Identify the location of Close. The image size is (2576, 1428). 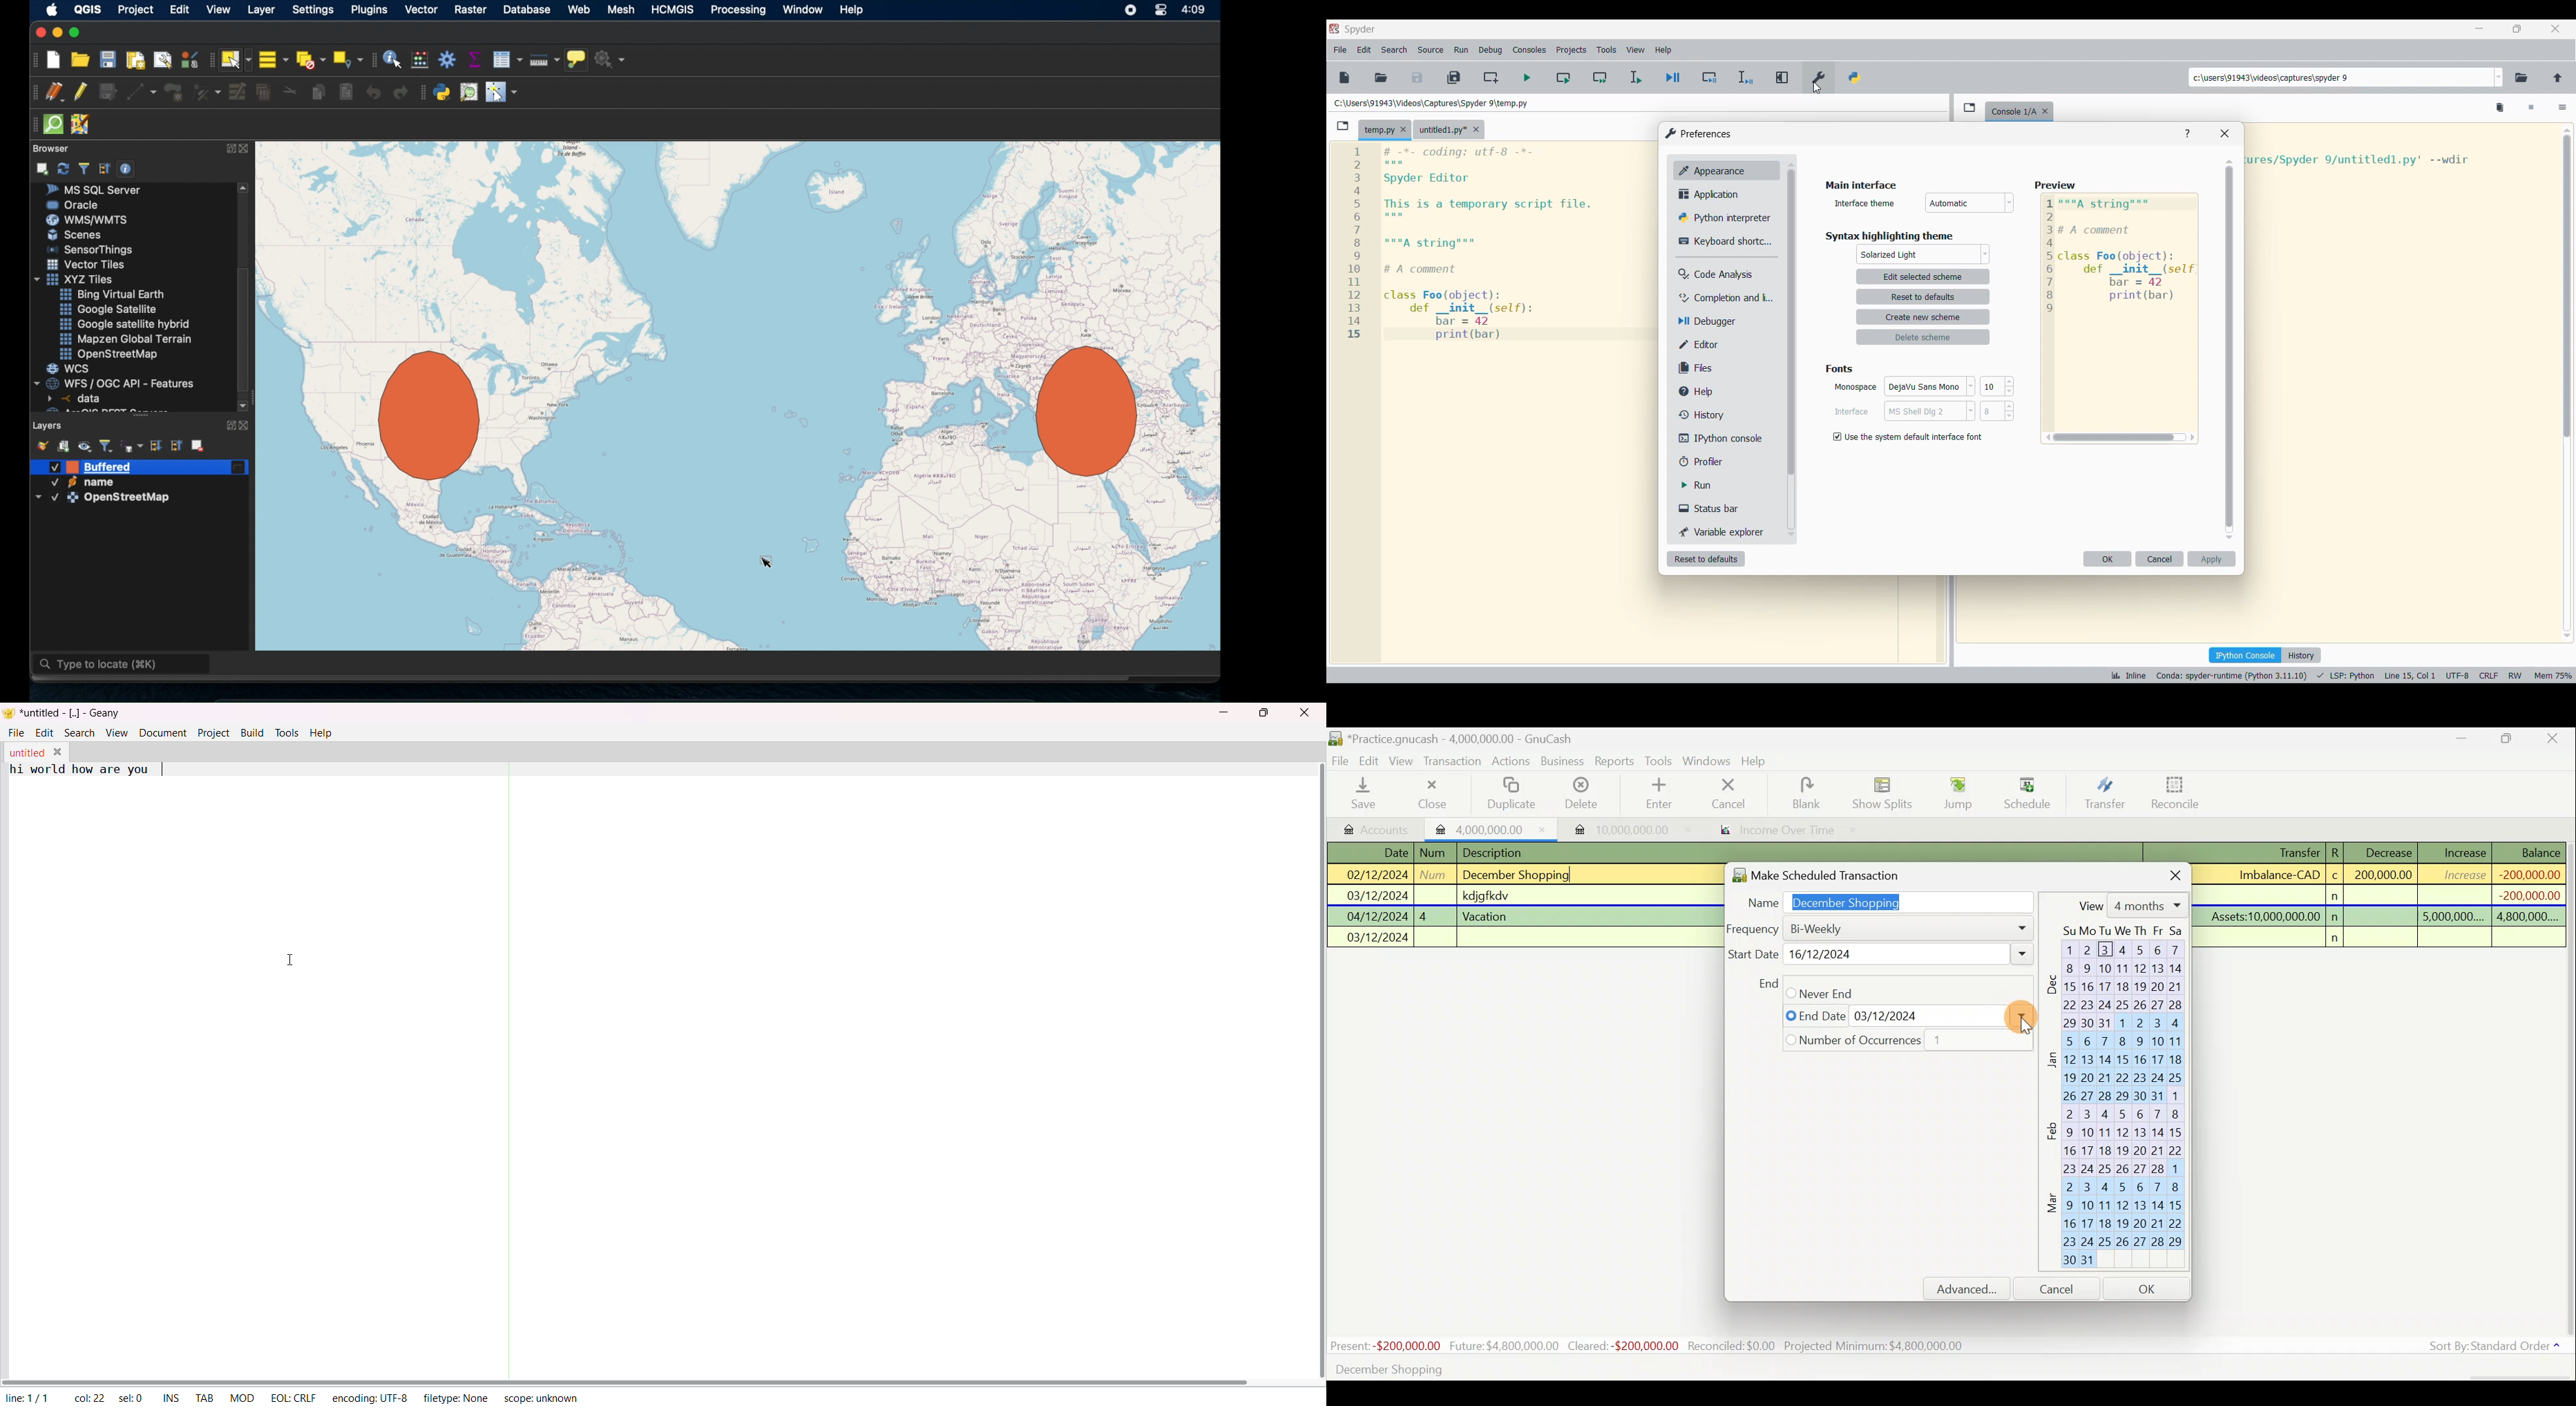
(1431, 794).